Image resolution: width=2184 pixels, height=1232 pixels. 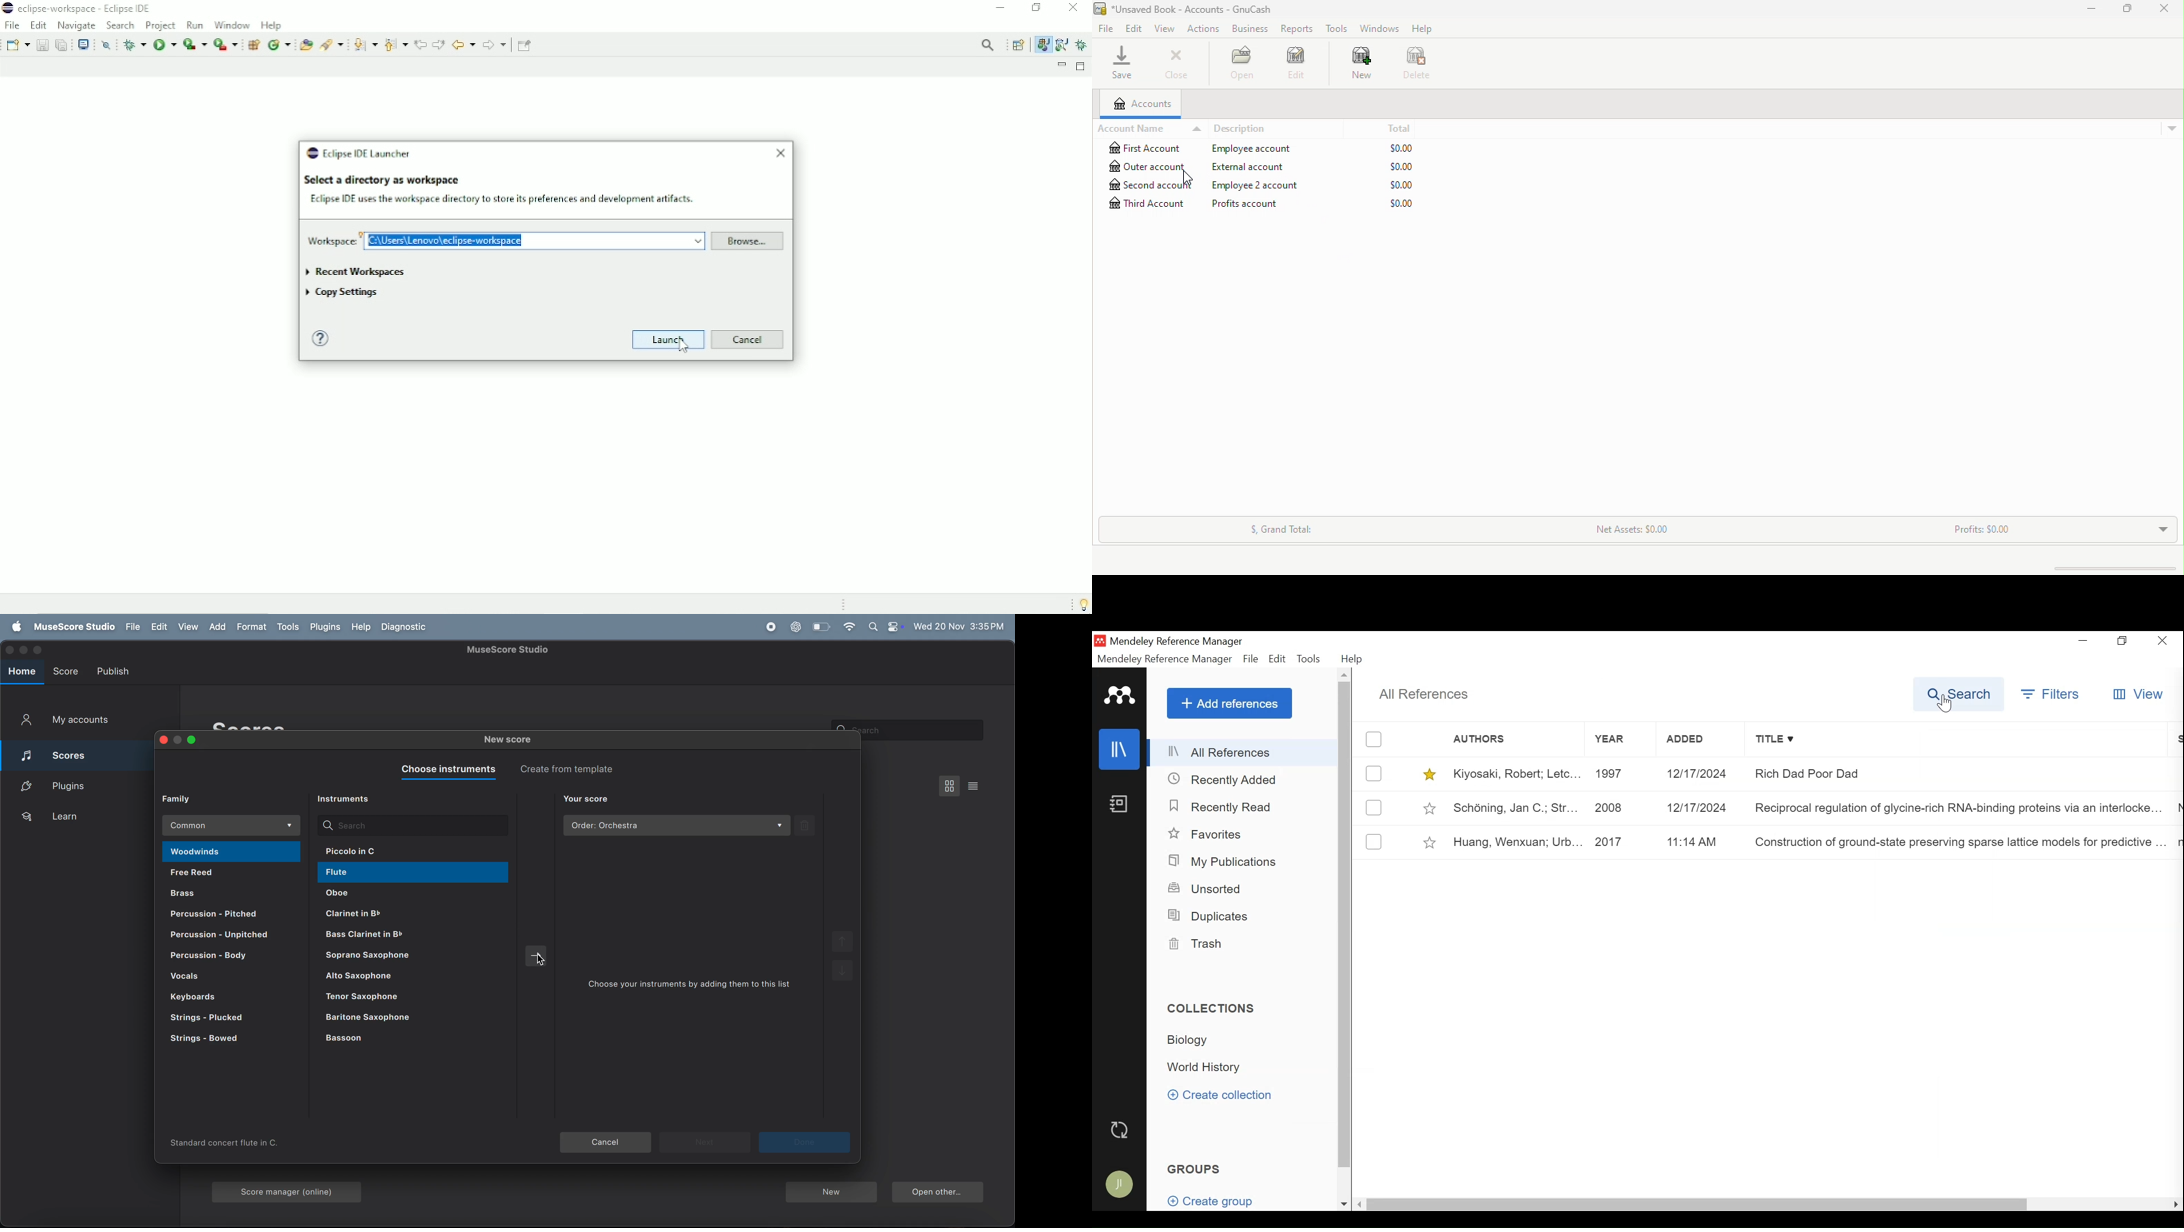 What do you see at coordinates (233, 825) in the screenshot?
I see `common` at bounding box center [233, 825].